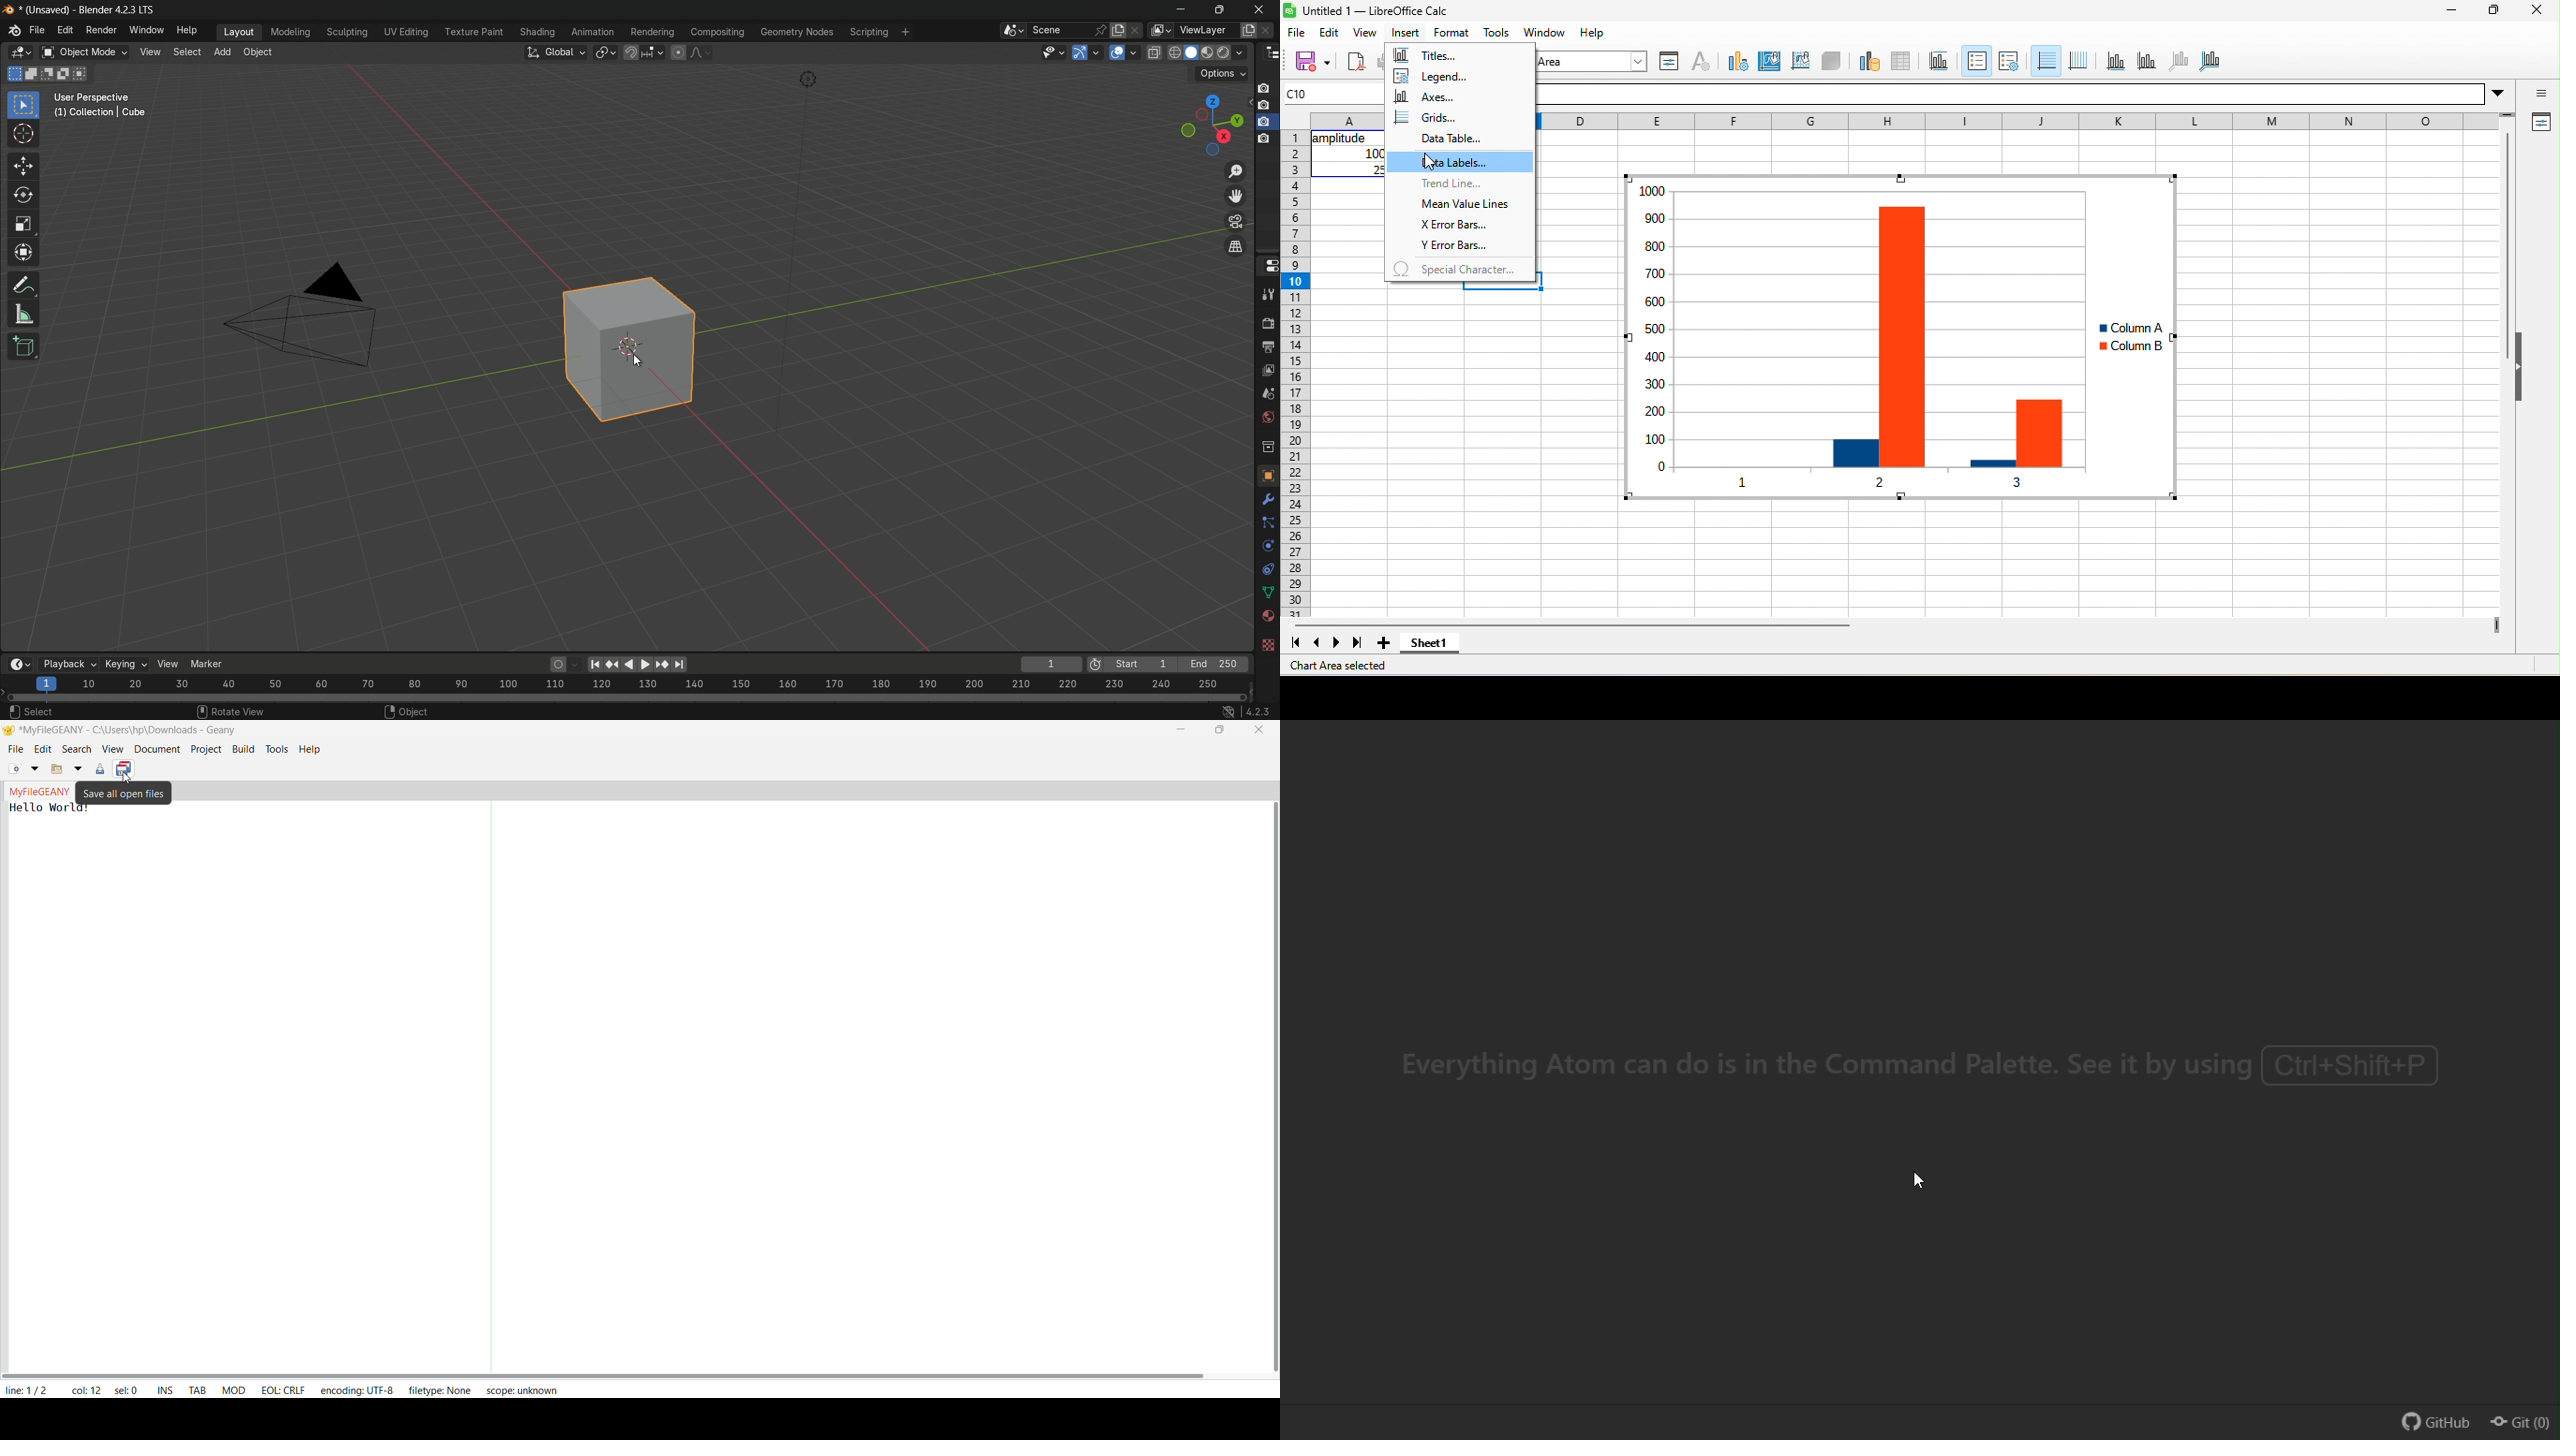 Image resolution: width=2576 pixels, height=1456 pixels. Describe the element at coordinates (104, 106) in the screenshot. I see `User Perspective` at that location.